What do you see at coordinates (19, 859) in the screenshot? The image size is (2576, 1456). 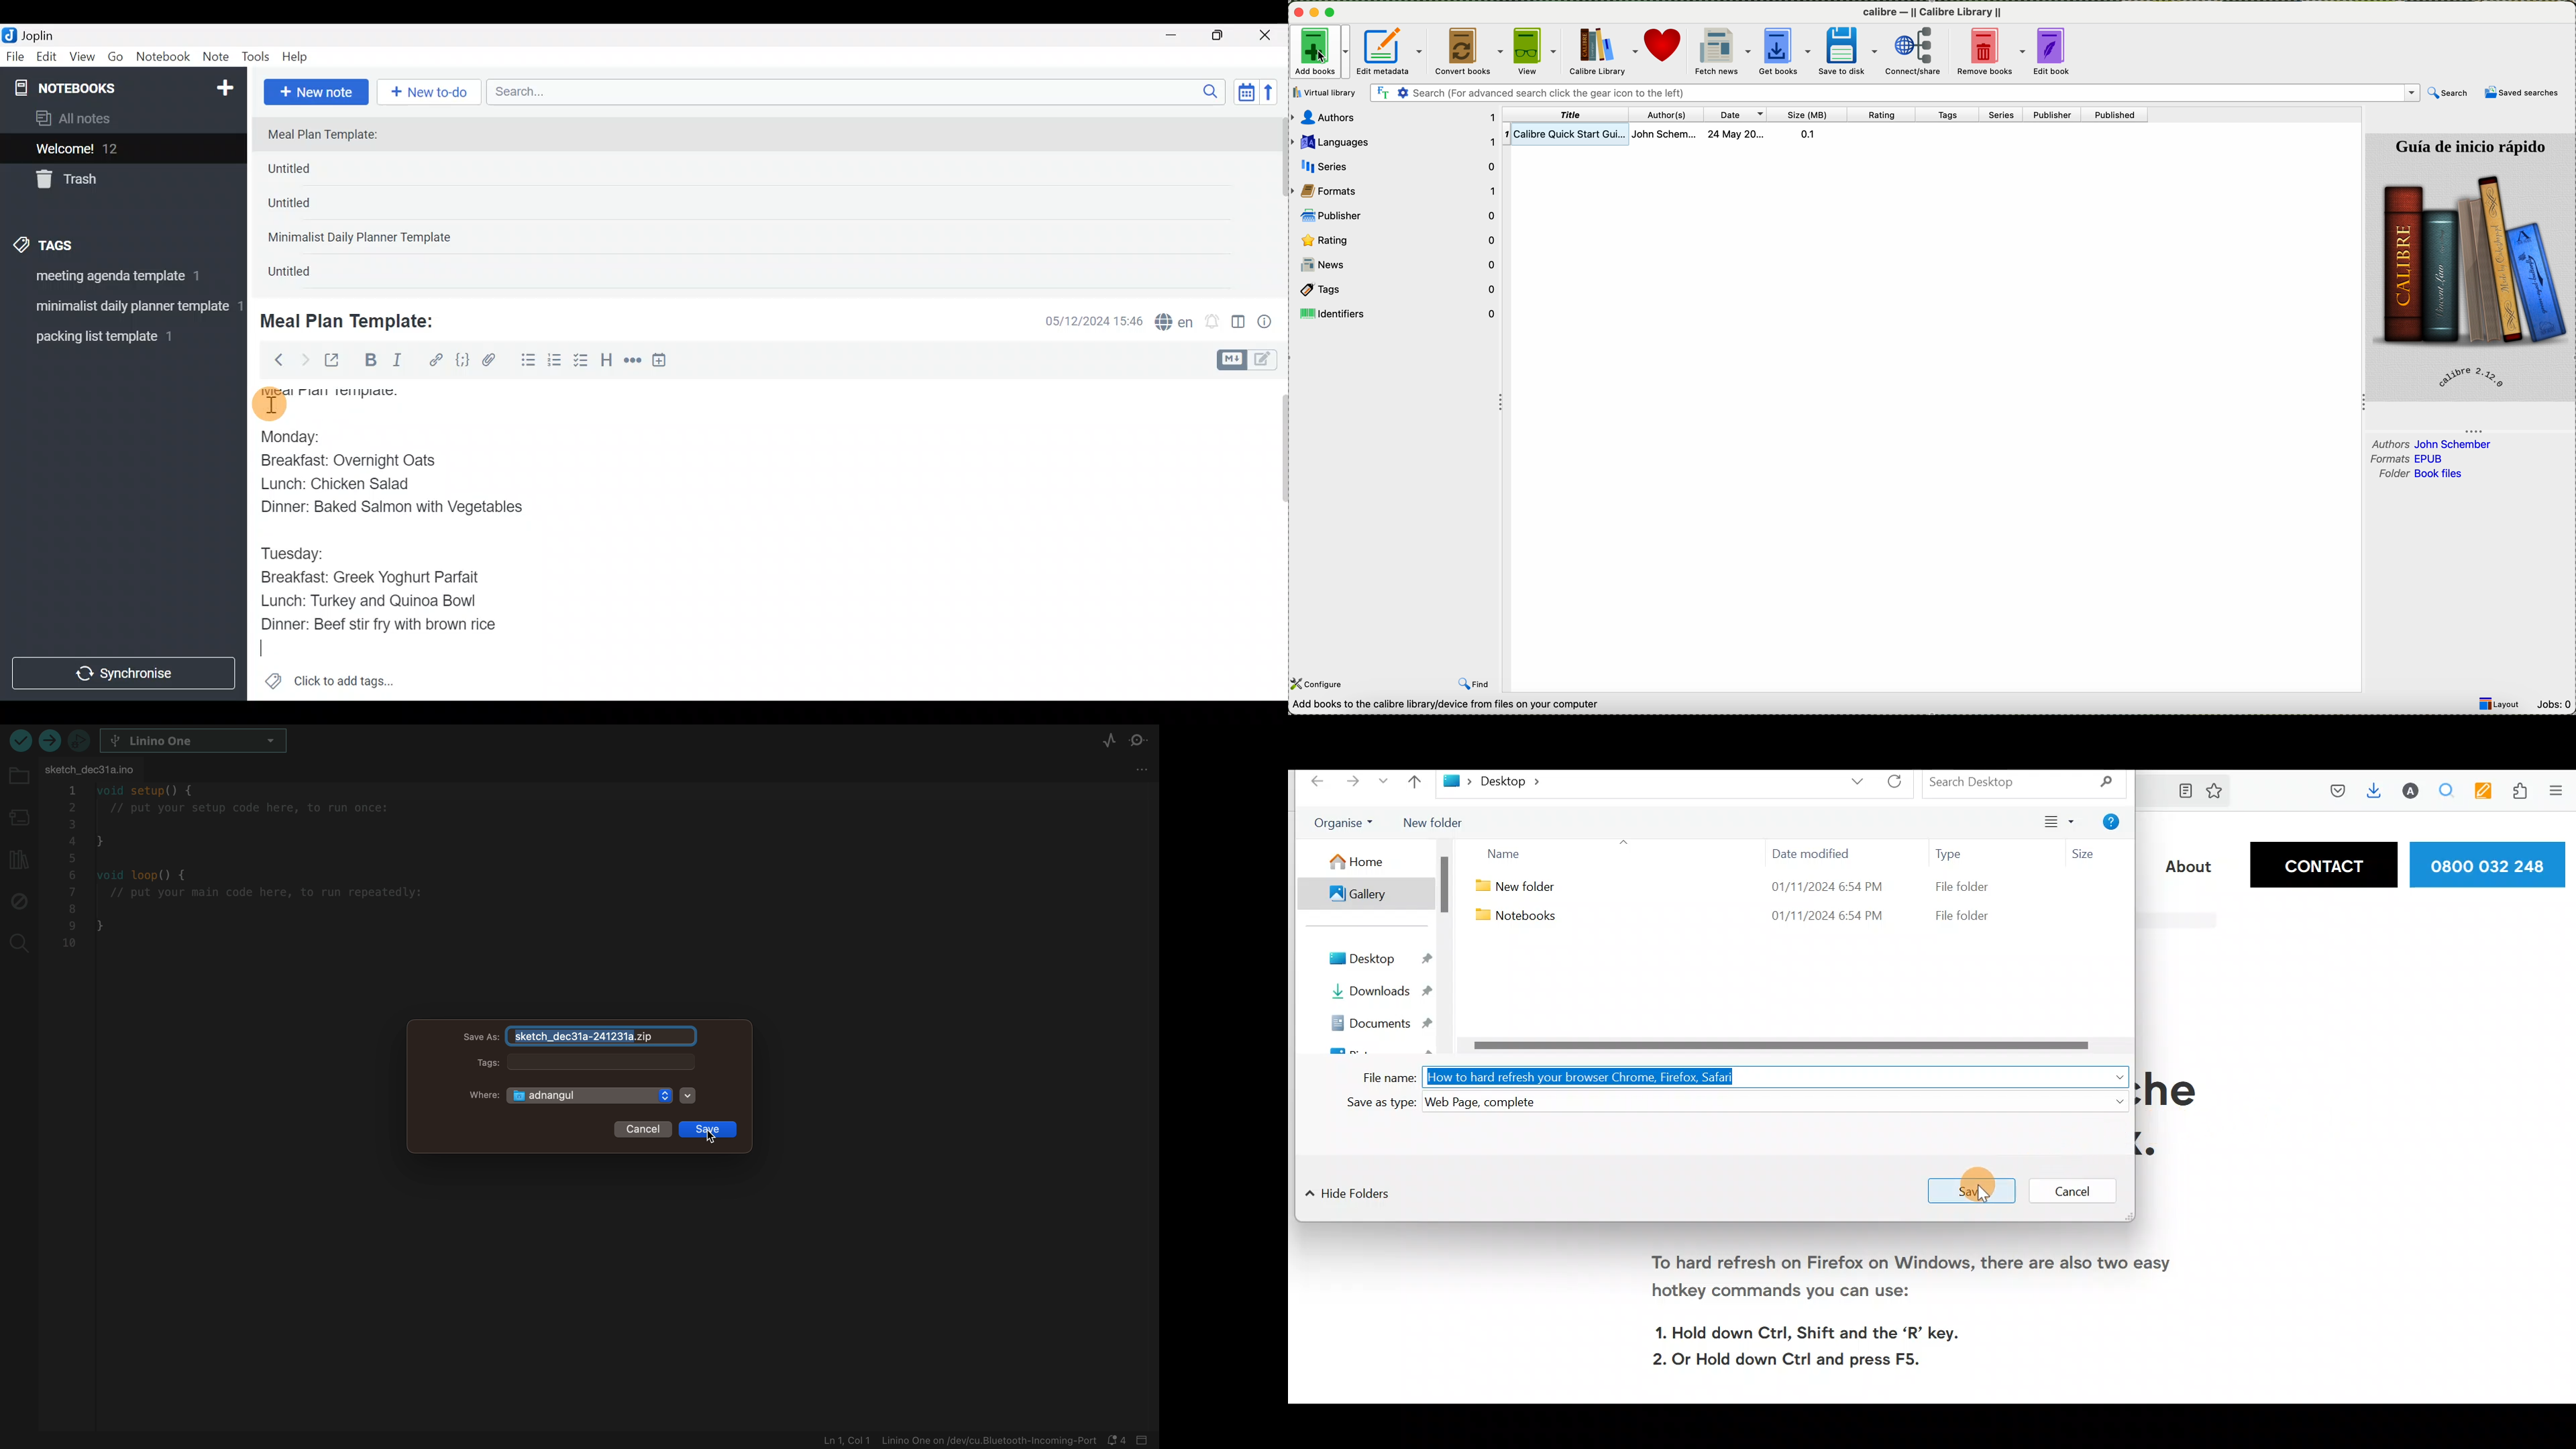 I see `library manager` at bounding box center [19, 859].